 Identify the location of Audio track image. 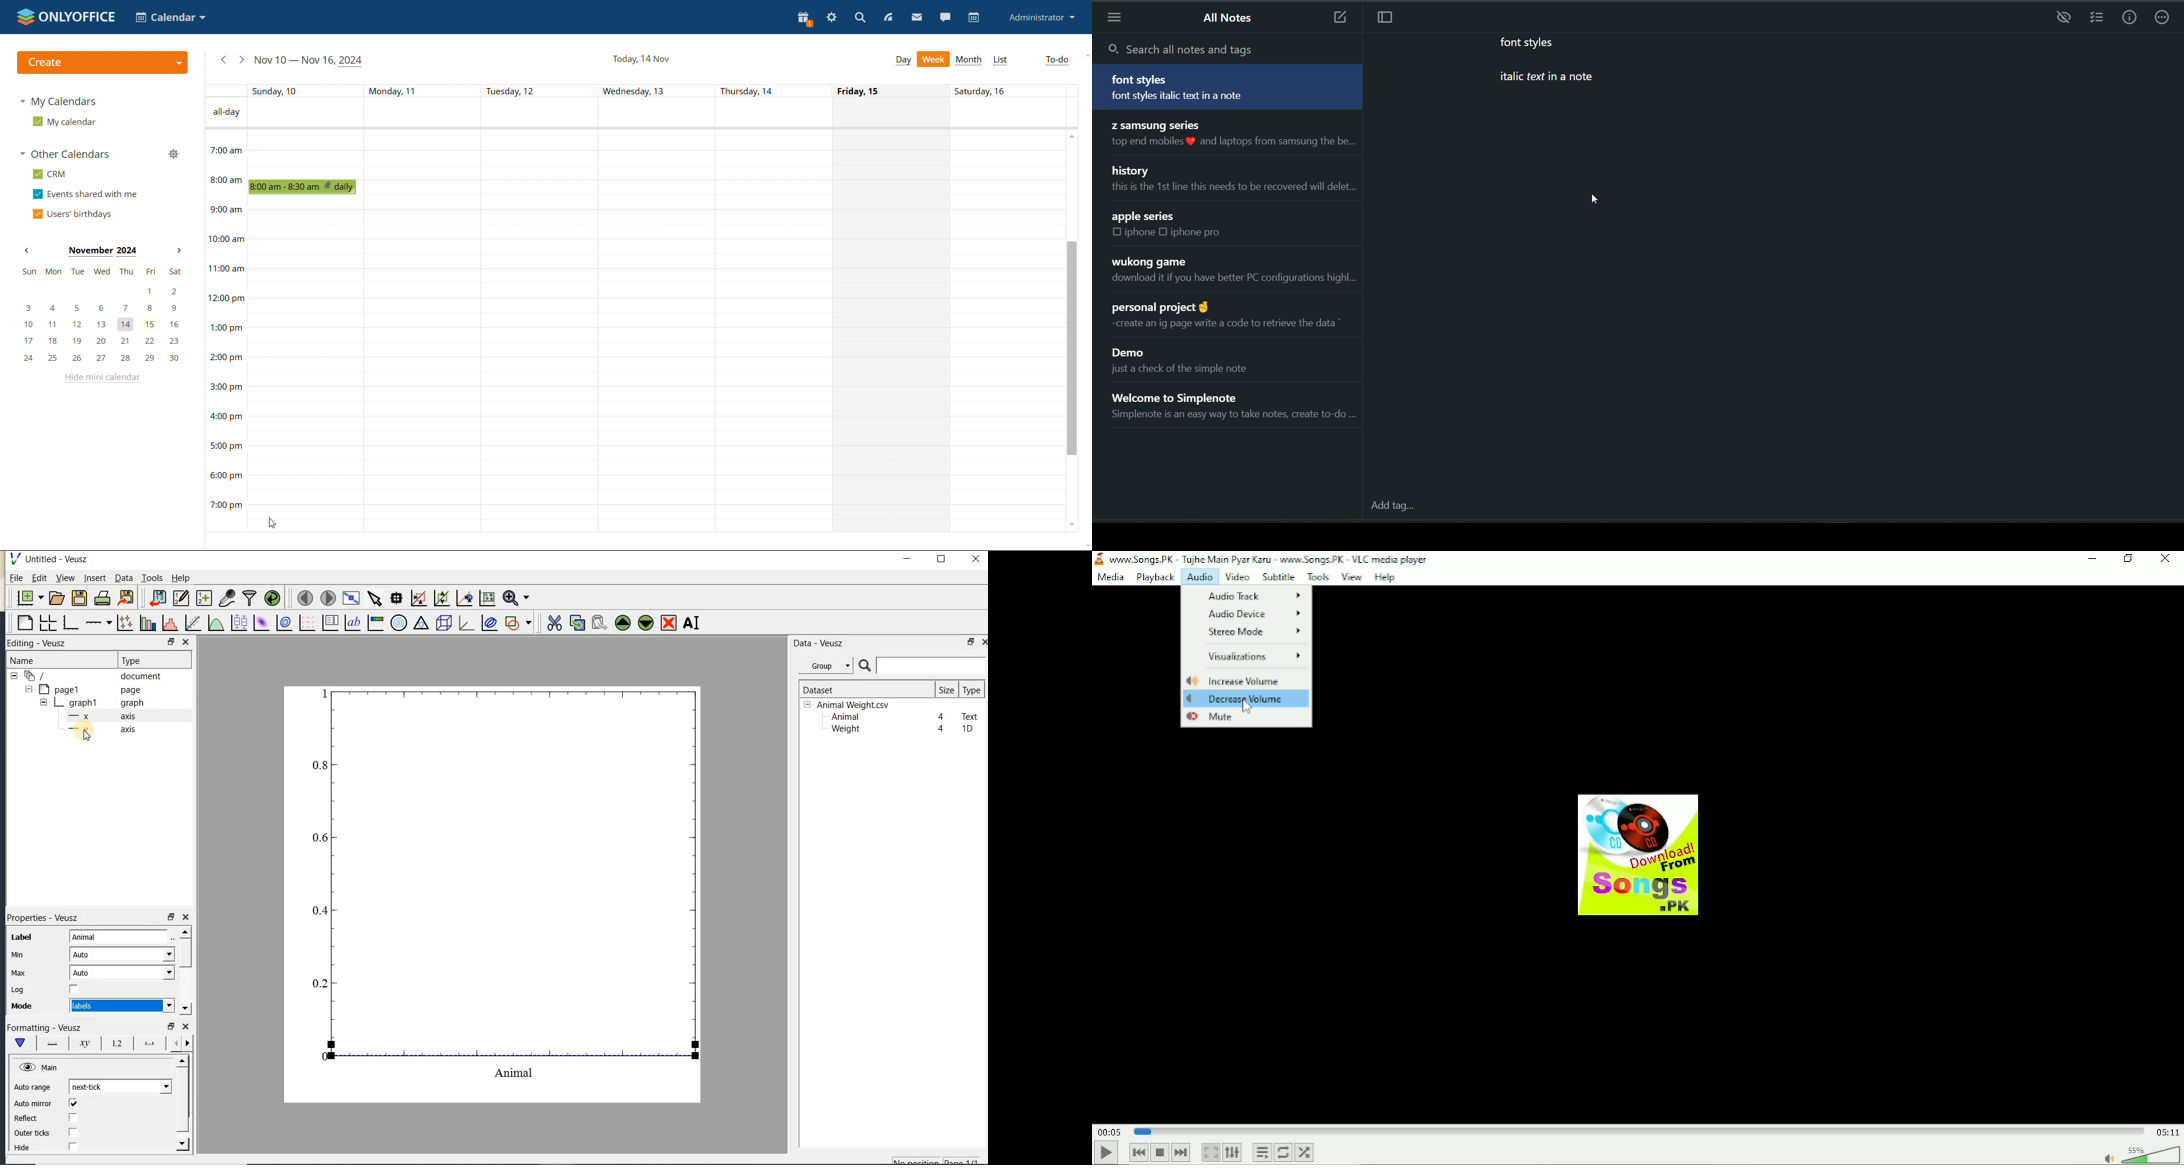
(1635, 855).